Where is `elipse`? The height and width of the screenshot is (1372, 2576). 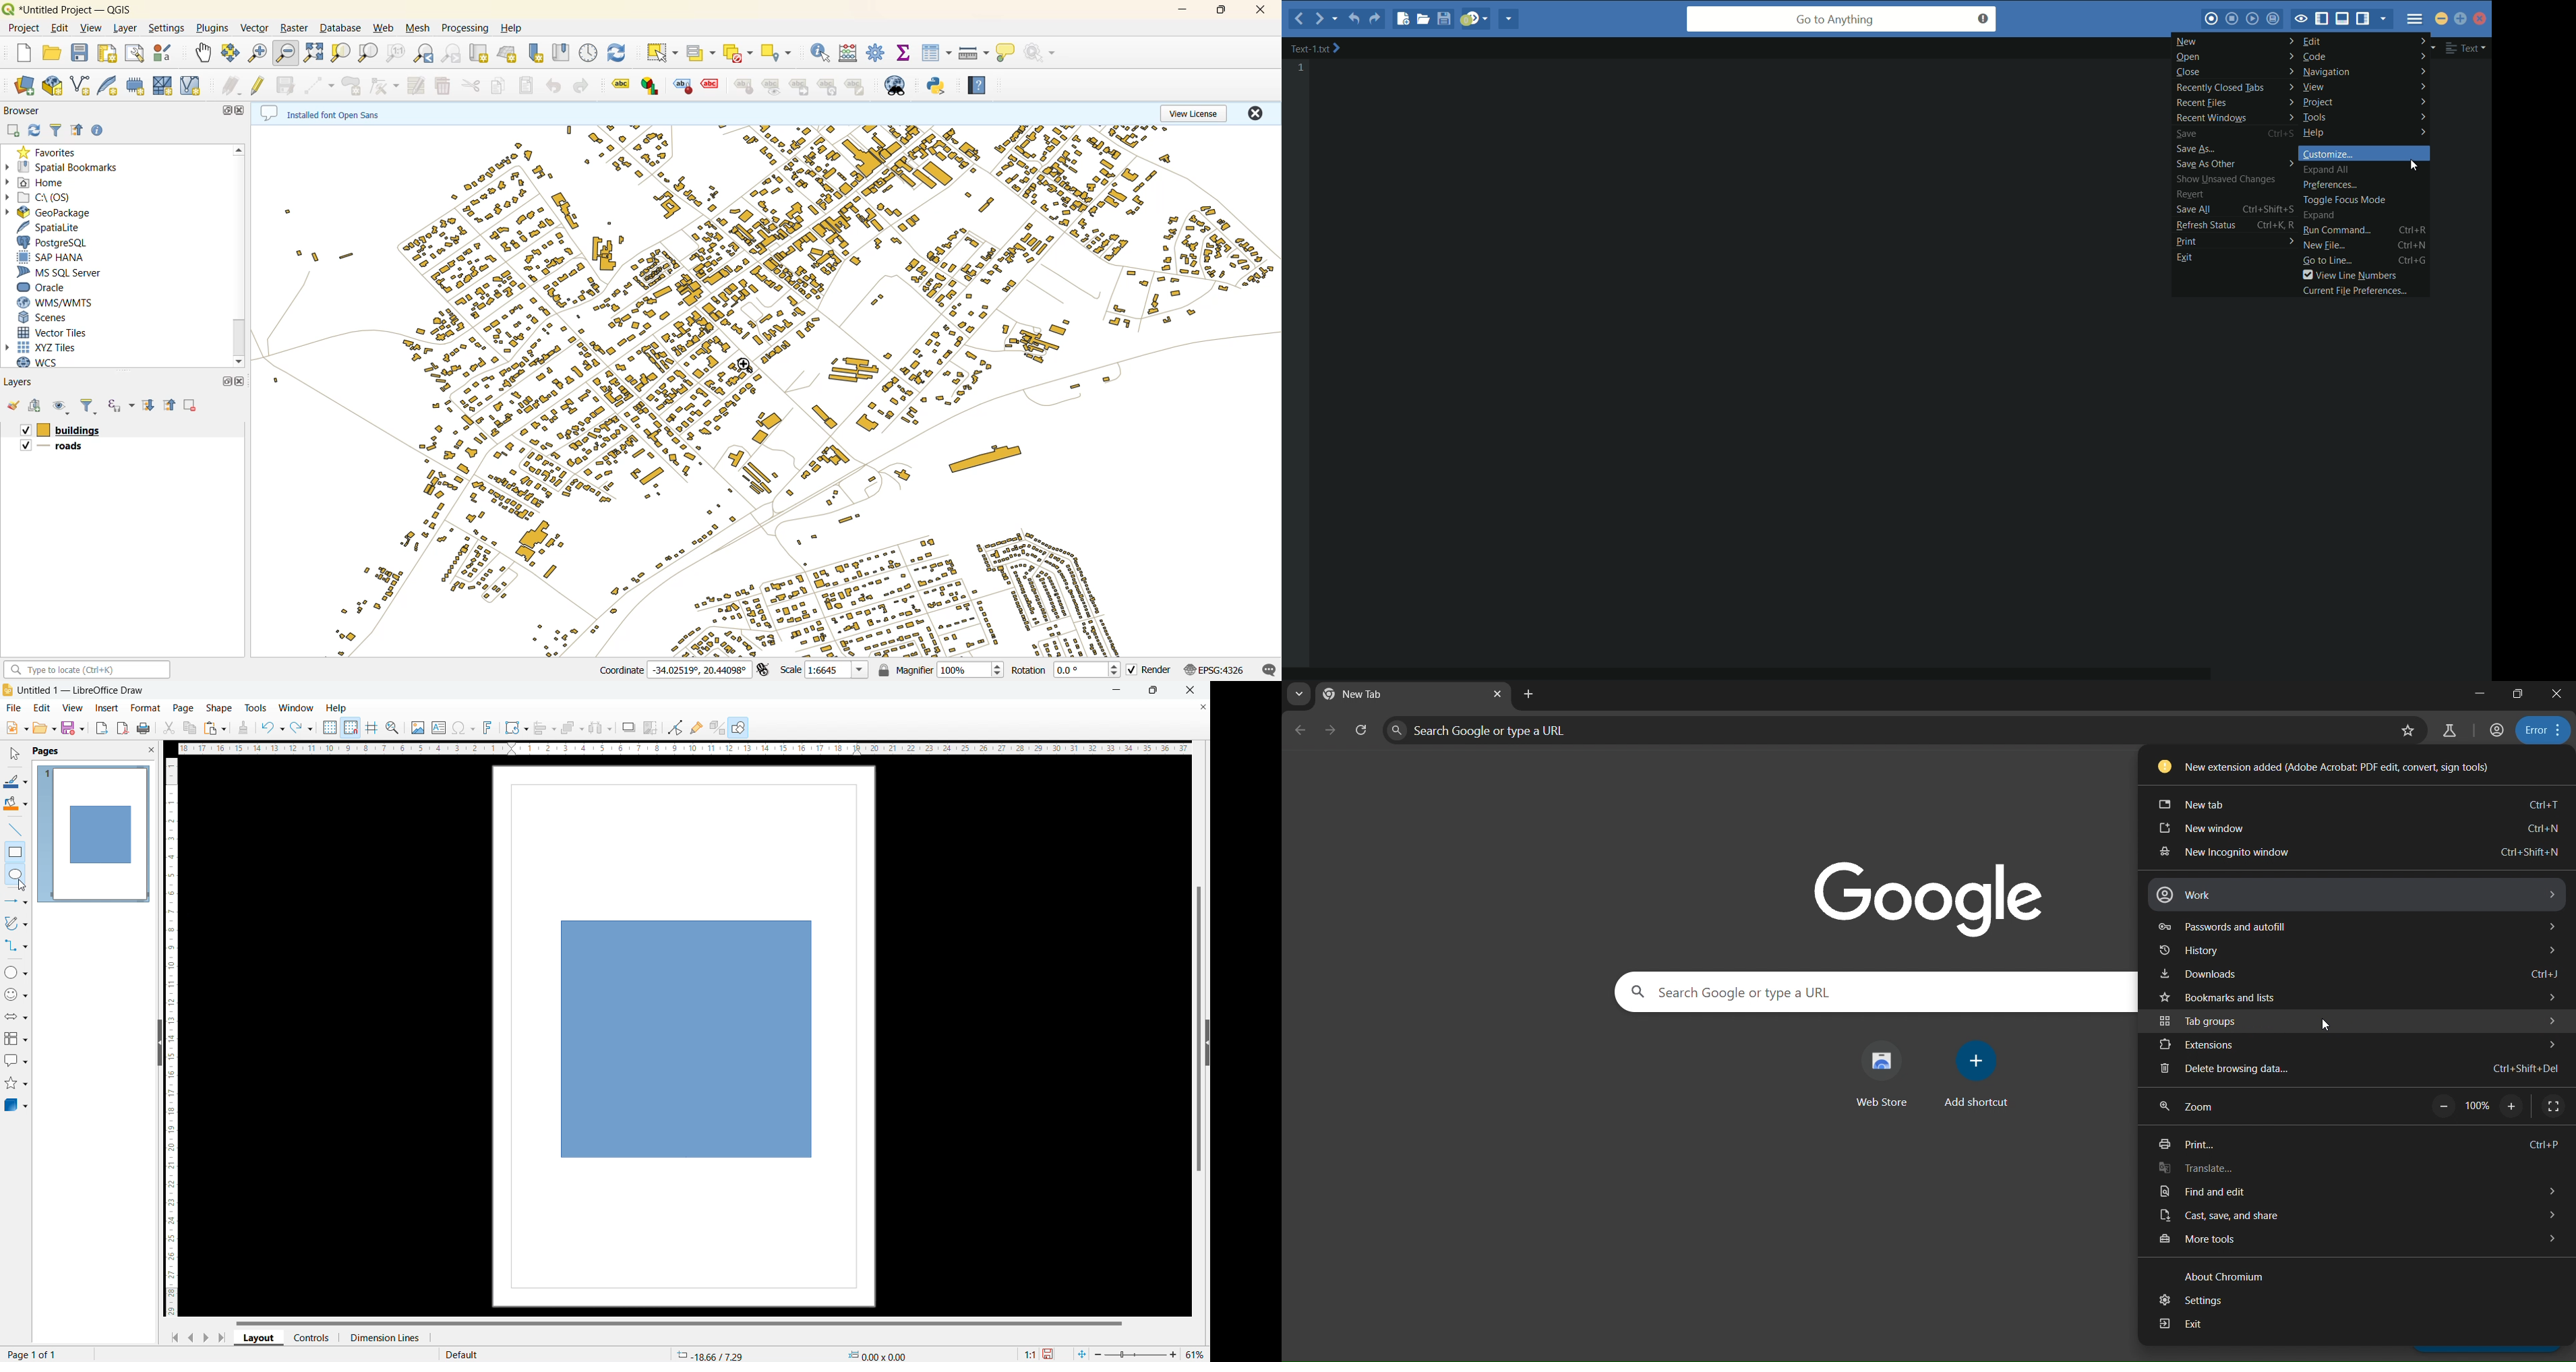
elipse is located at coordinates (15, 873).